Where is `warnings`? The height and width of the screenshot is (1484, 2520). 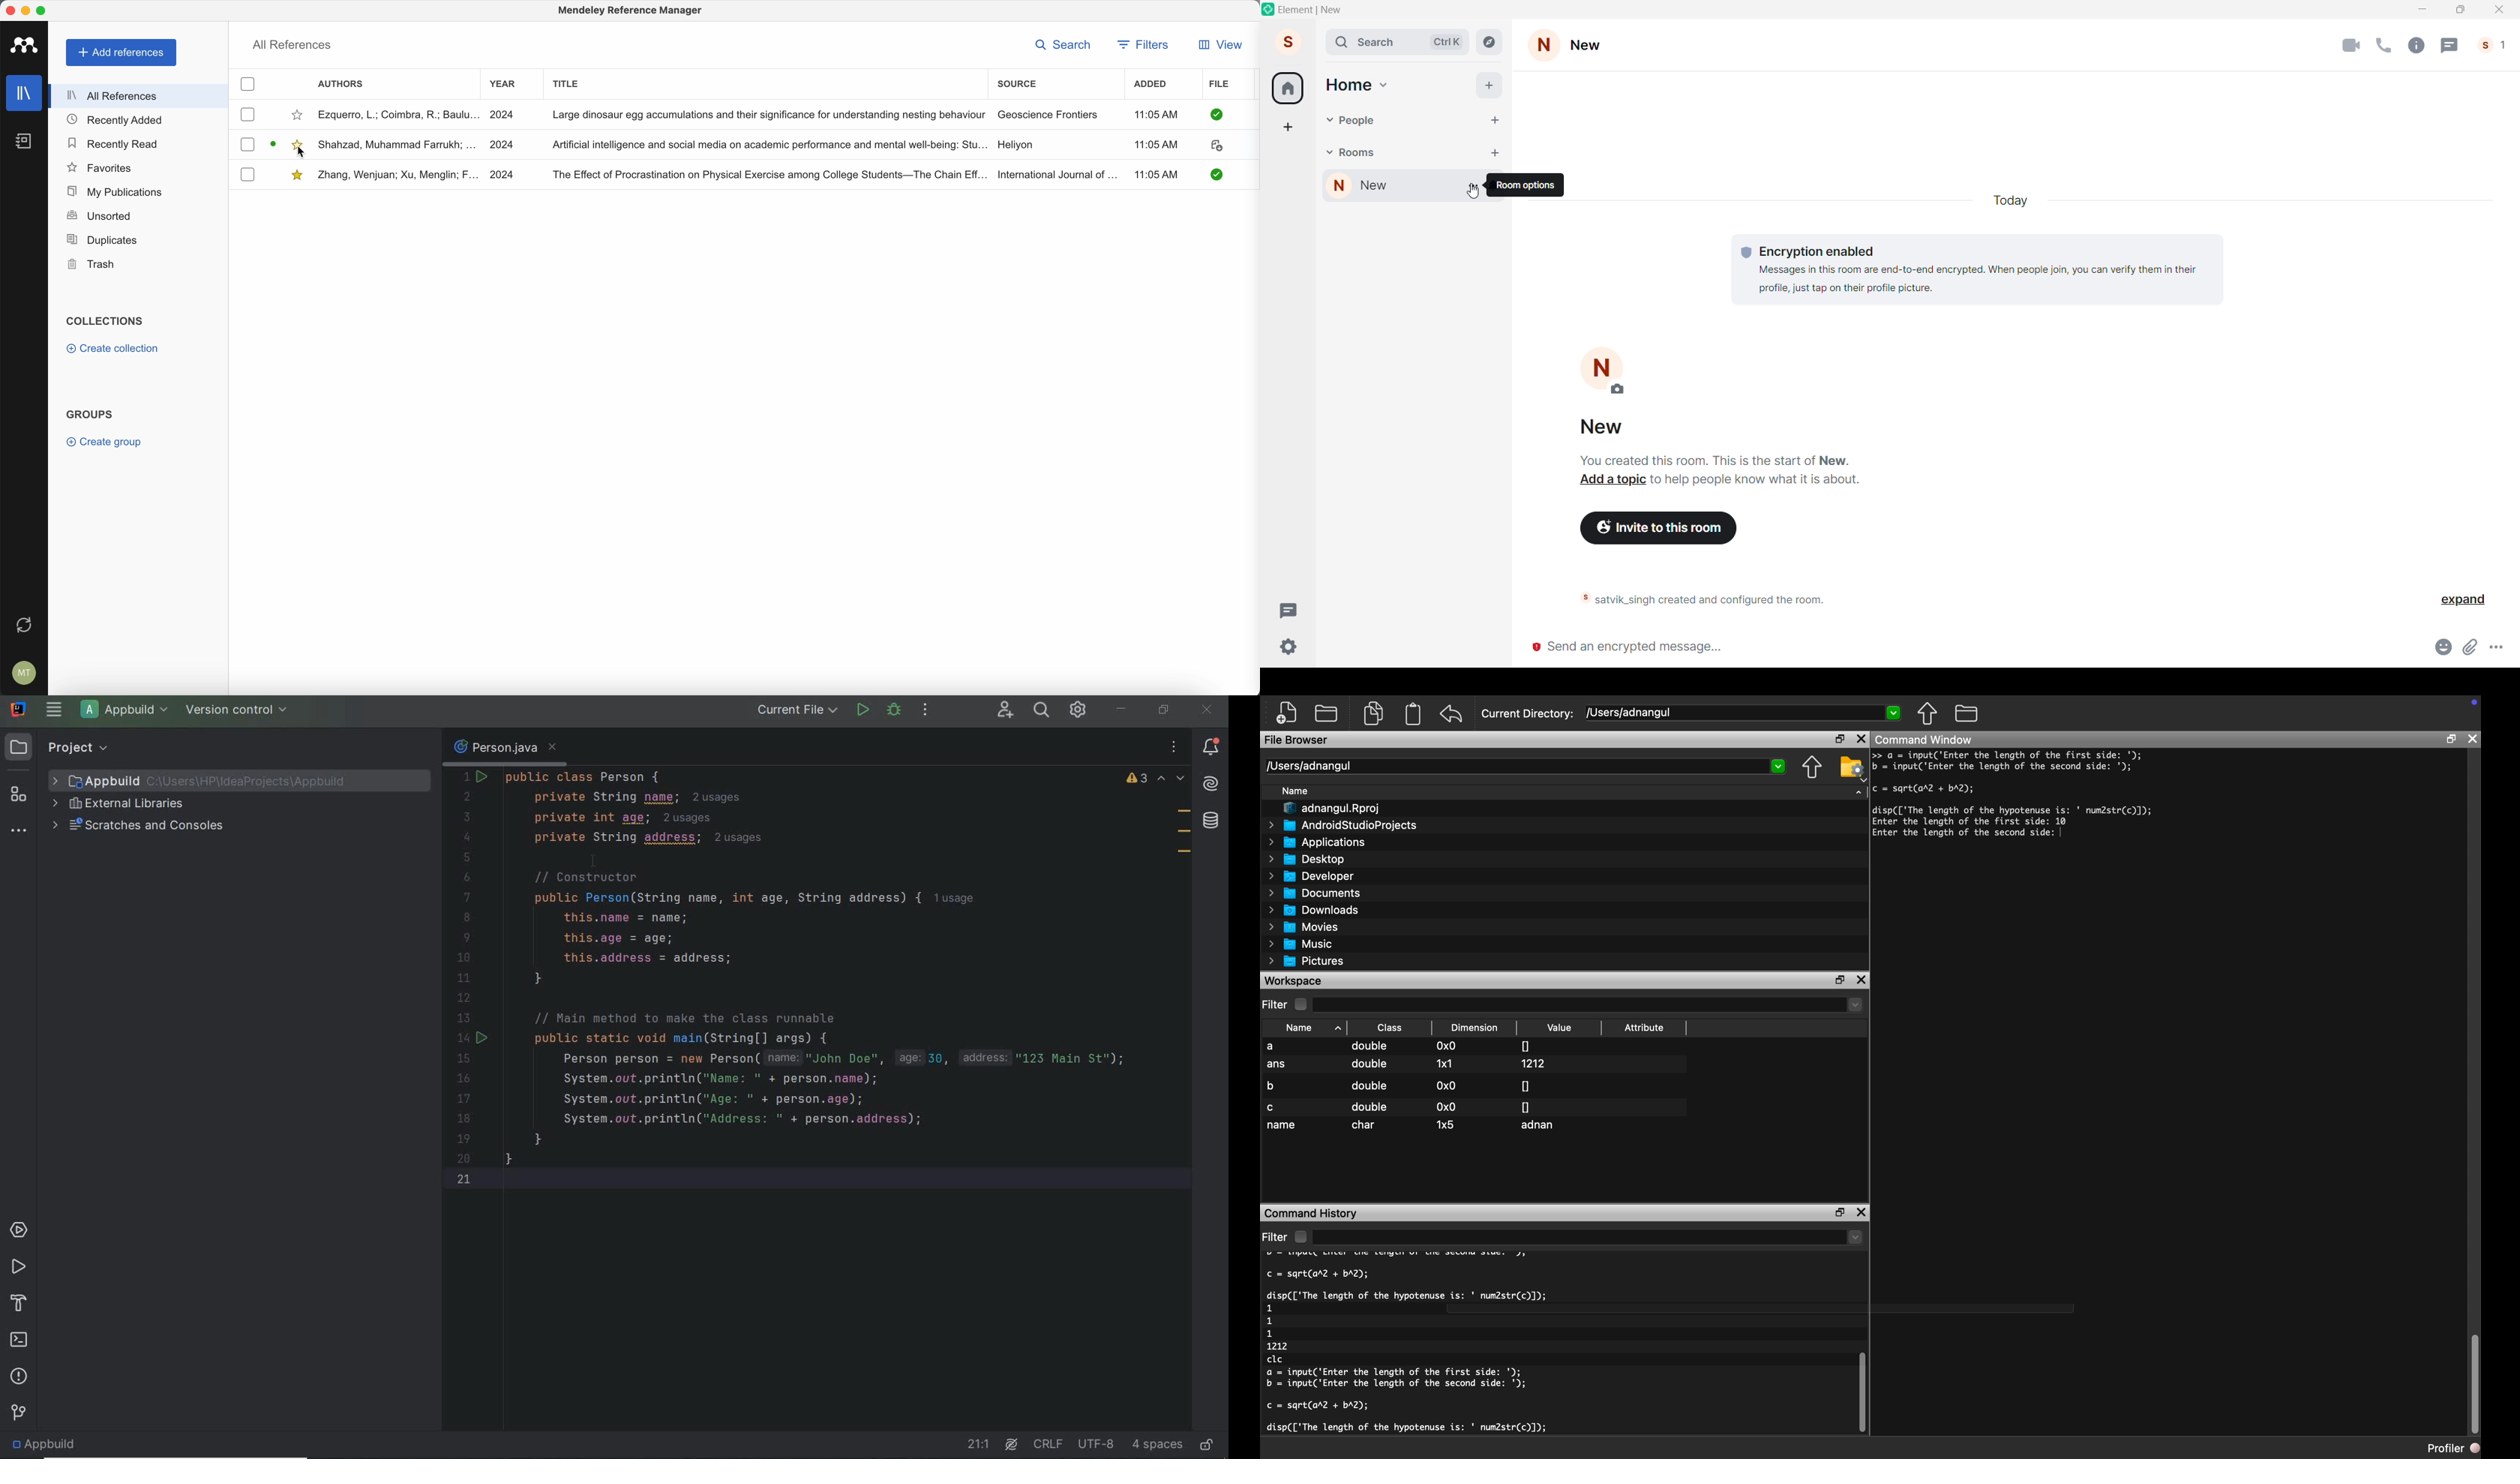 warnings is located at coordinates (1137, 779).